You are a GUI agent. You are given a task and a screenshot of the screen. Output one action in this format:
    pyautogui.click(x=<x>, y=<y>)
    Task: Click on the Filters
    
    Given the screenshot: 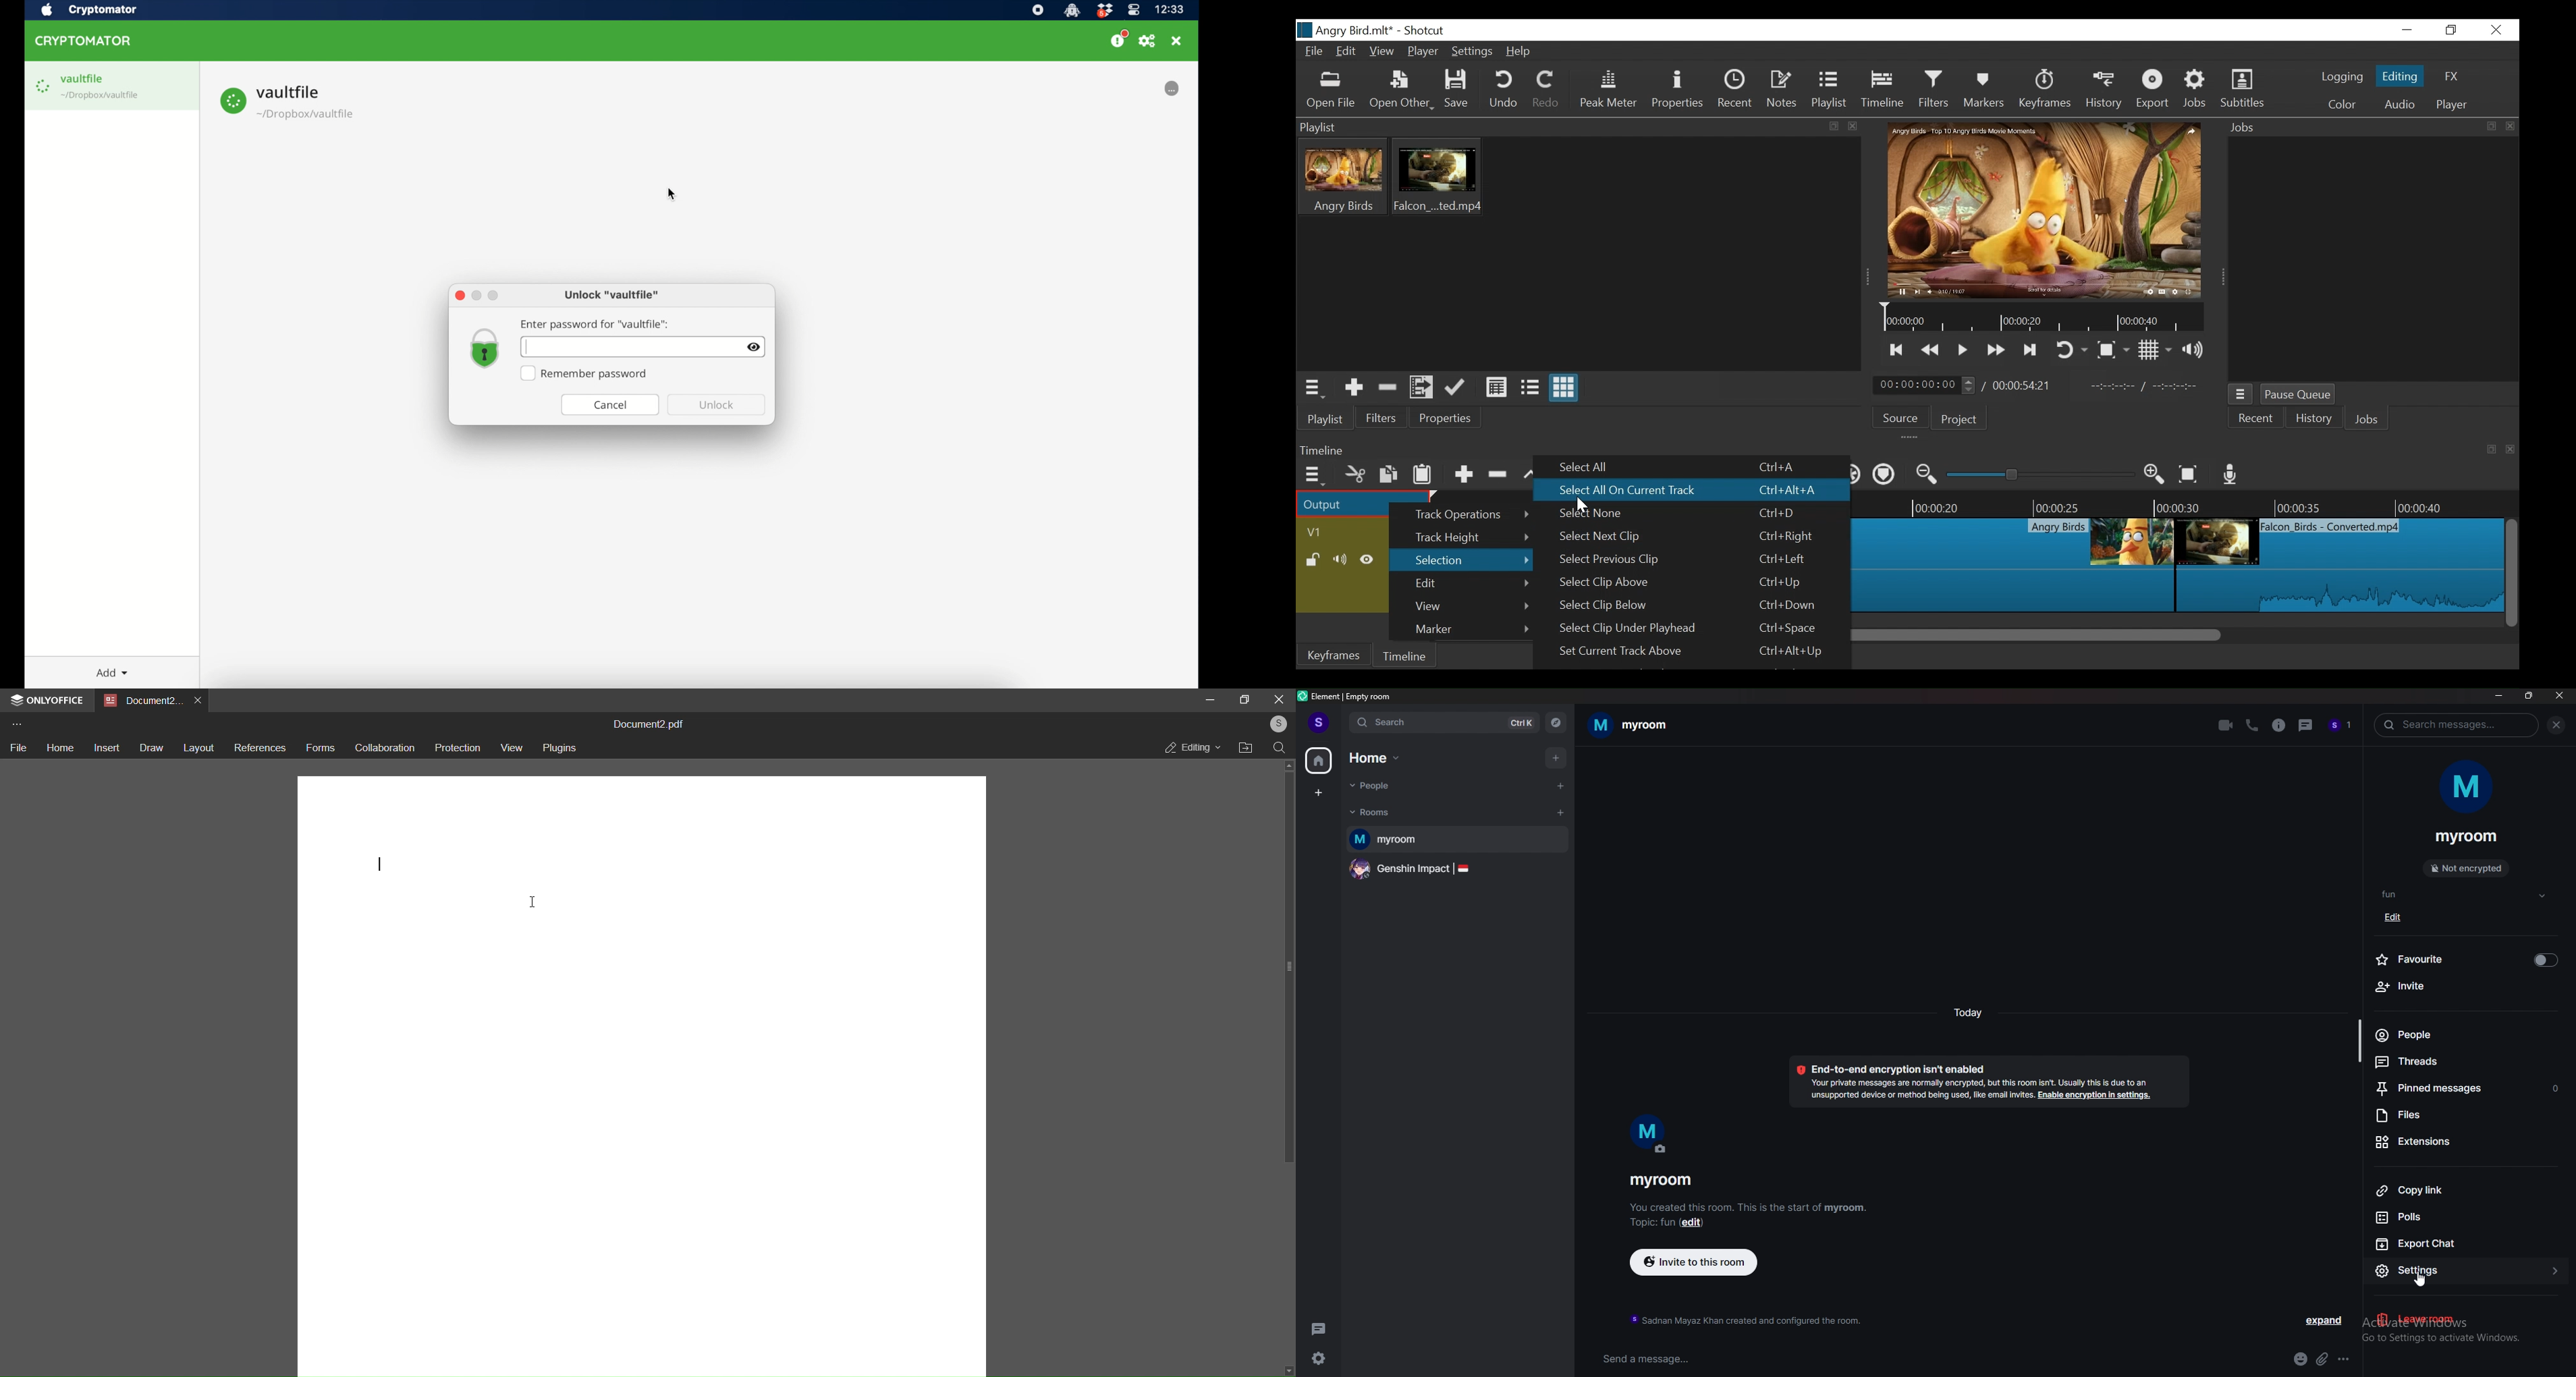 What is the action you would take?
    pyautogui.click(x=1934, y=89)
    